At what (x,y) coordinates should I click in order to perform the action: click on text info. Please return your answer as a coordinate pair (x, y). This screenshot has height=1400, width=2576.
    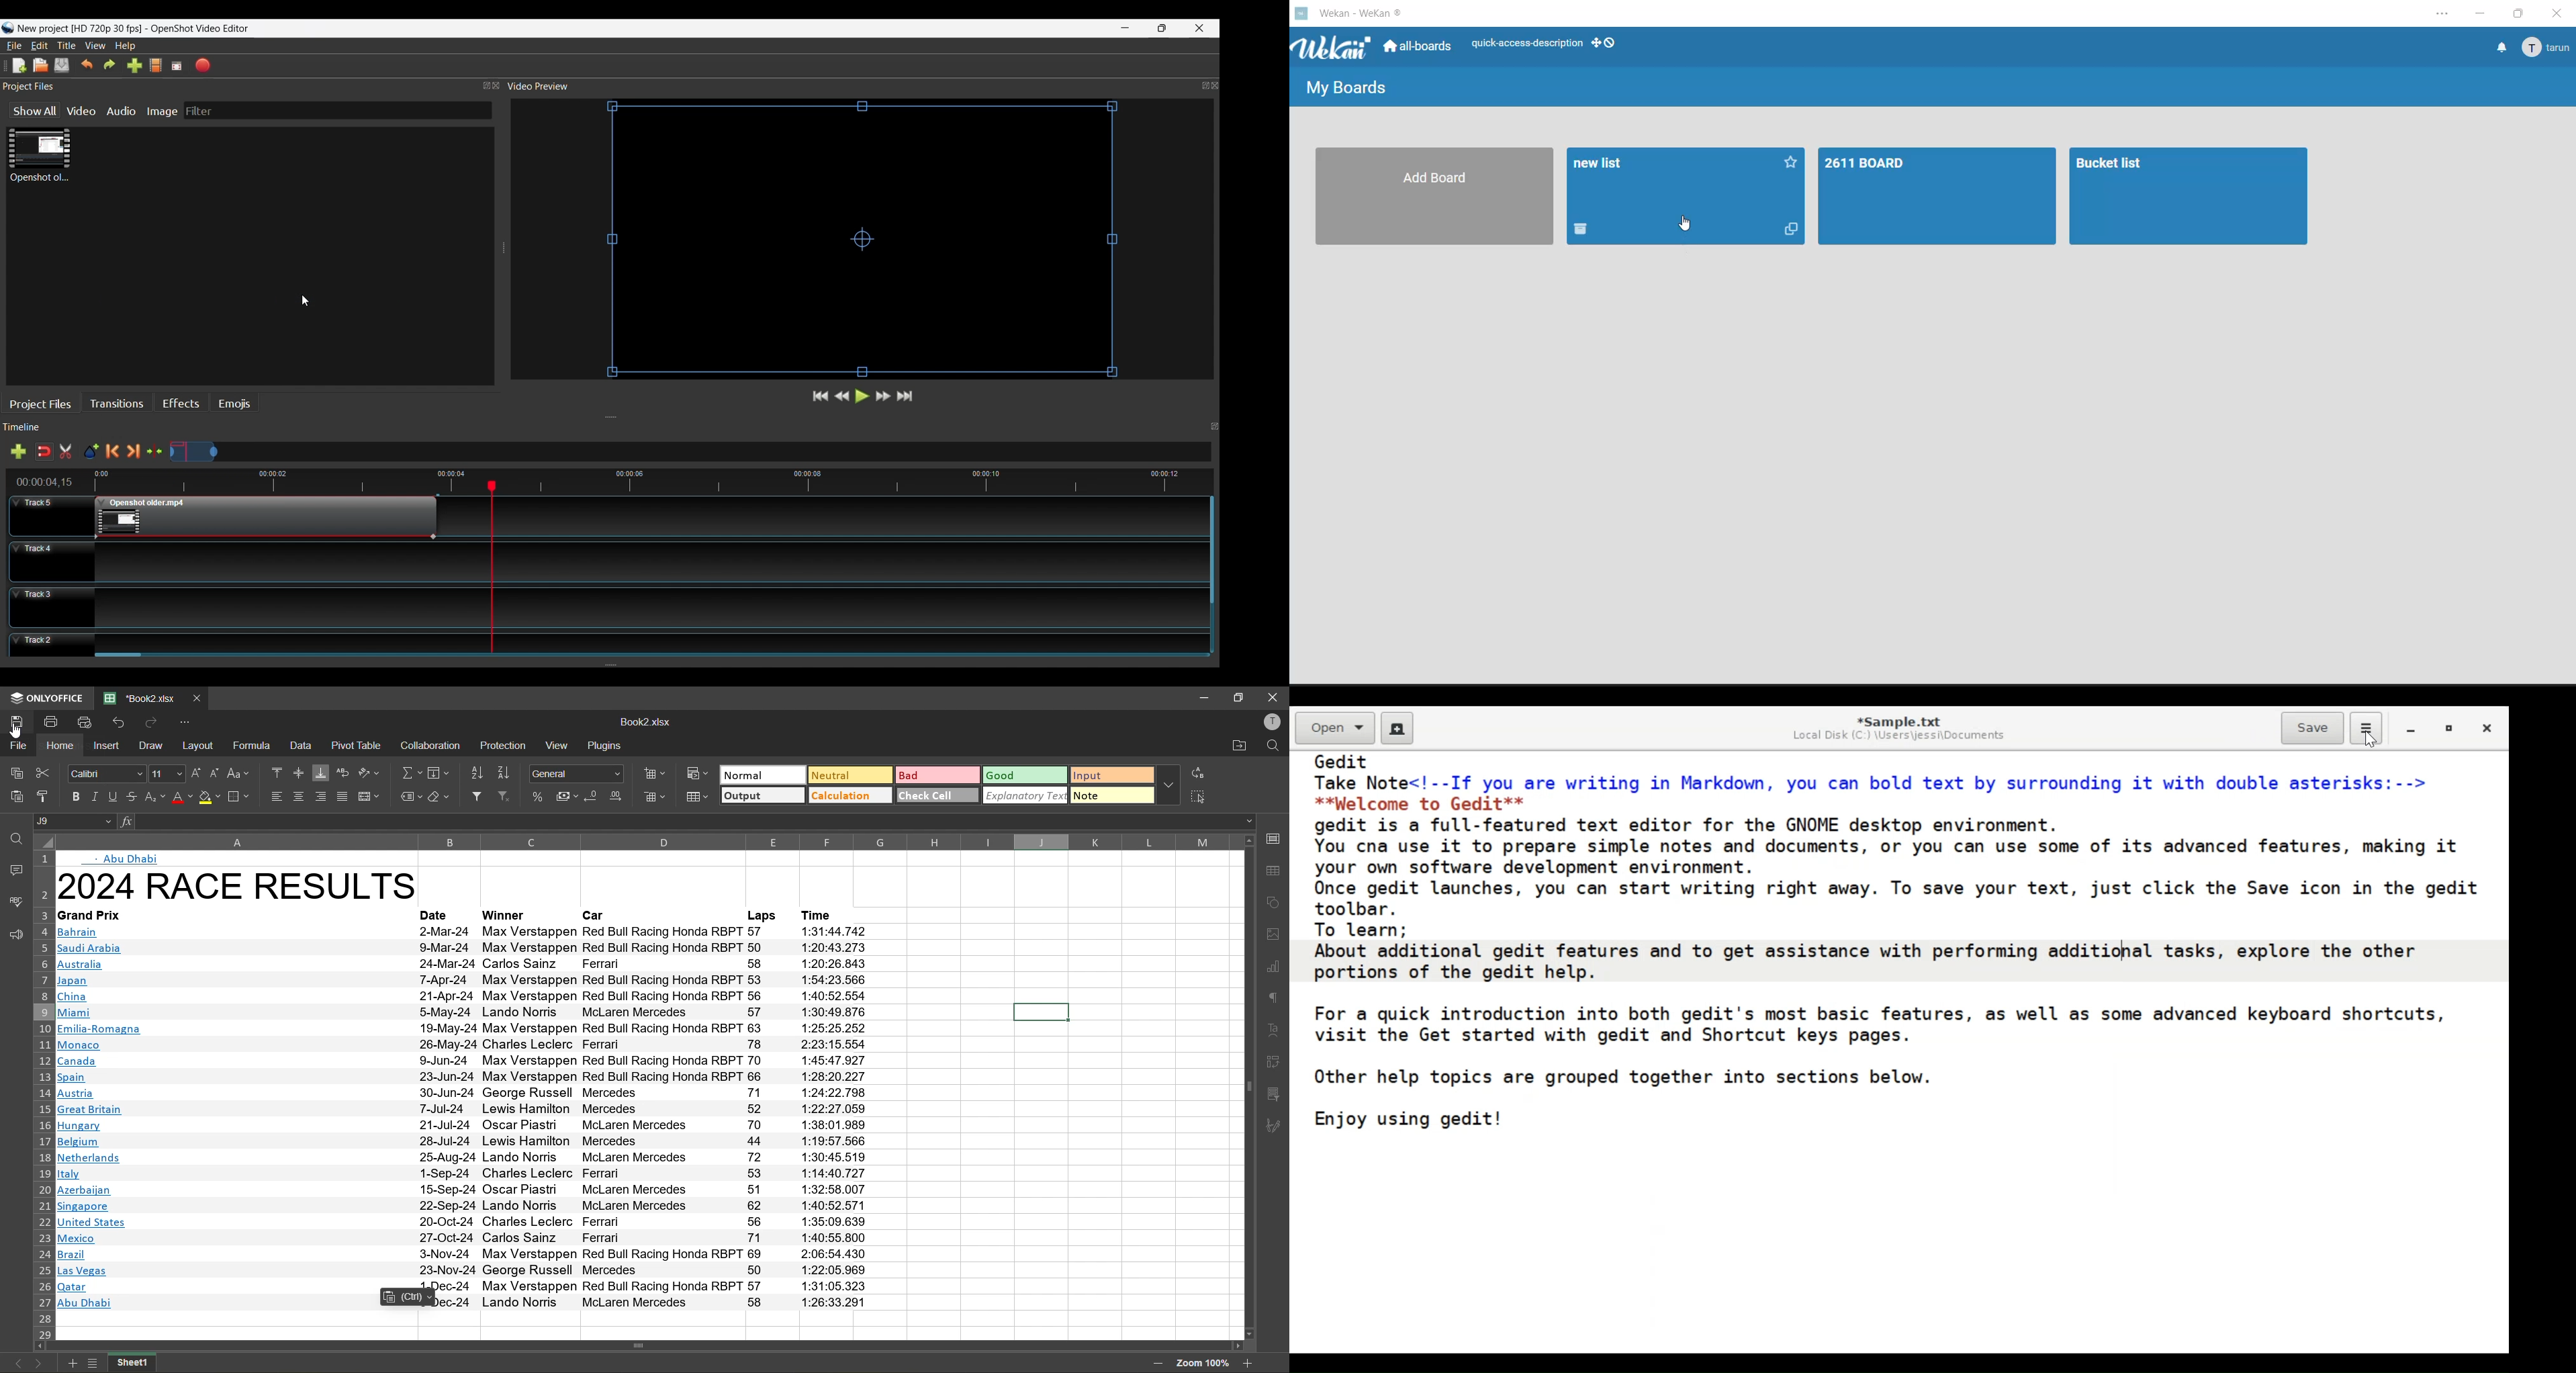
    Looking at the image, I should click on (466, 1287).